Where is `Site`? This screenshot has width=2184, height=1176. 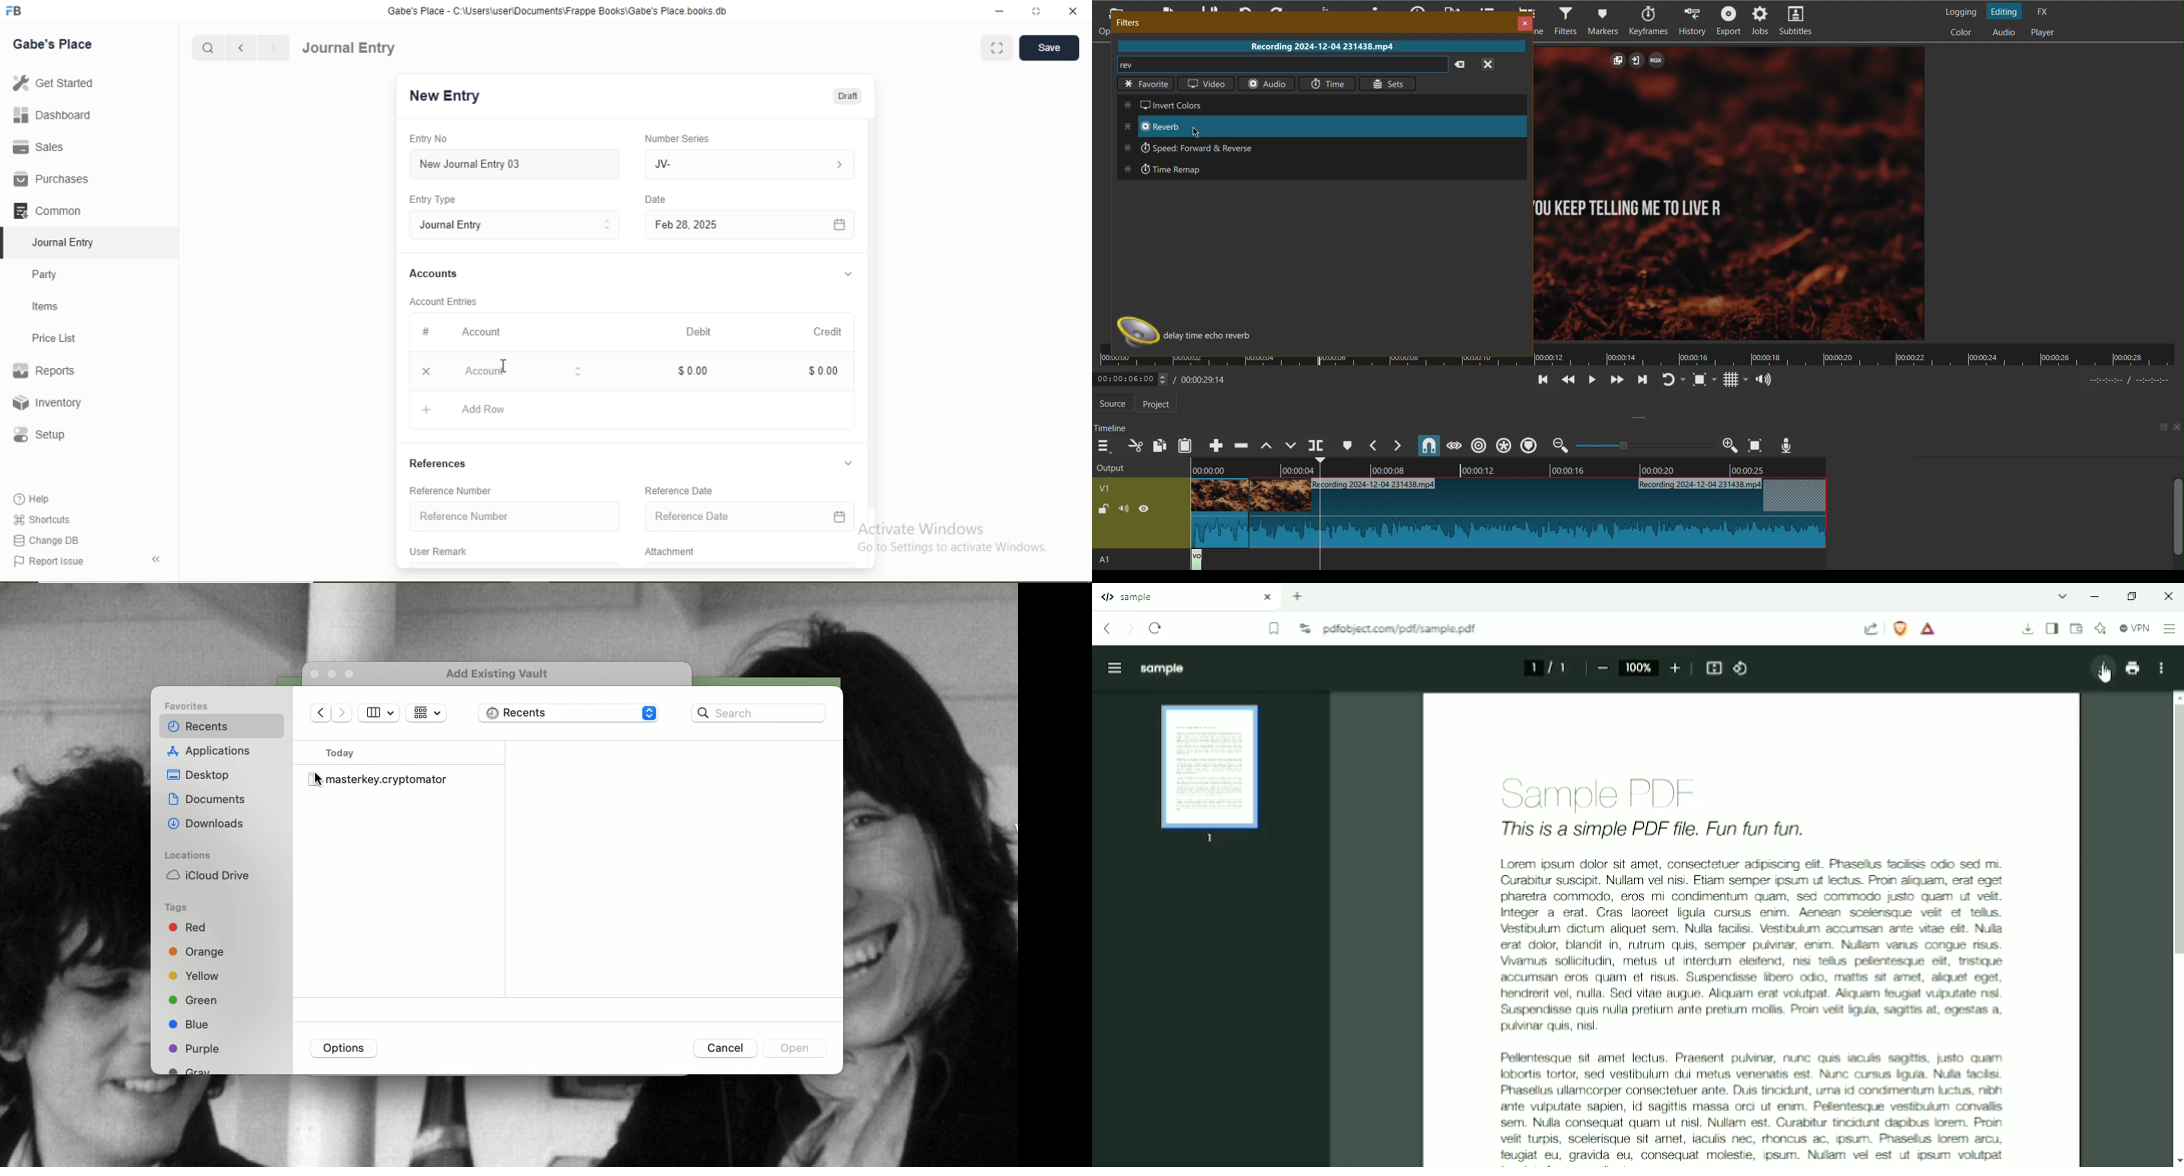
Site is located at coordinates (1403, 630).